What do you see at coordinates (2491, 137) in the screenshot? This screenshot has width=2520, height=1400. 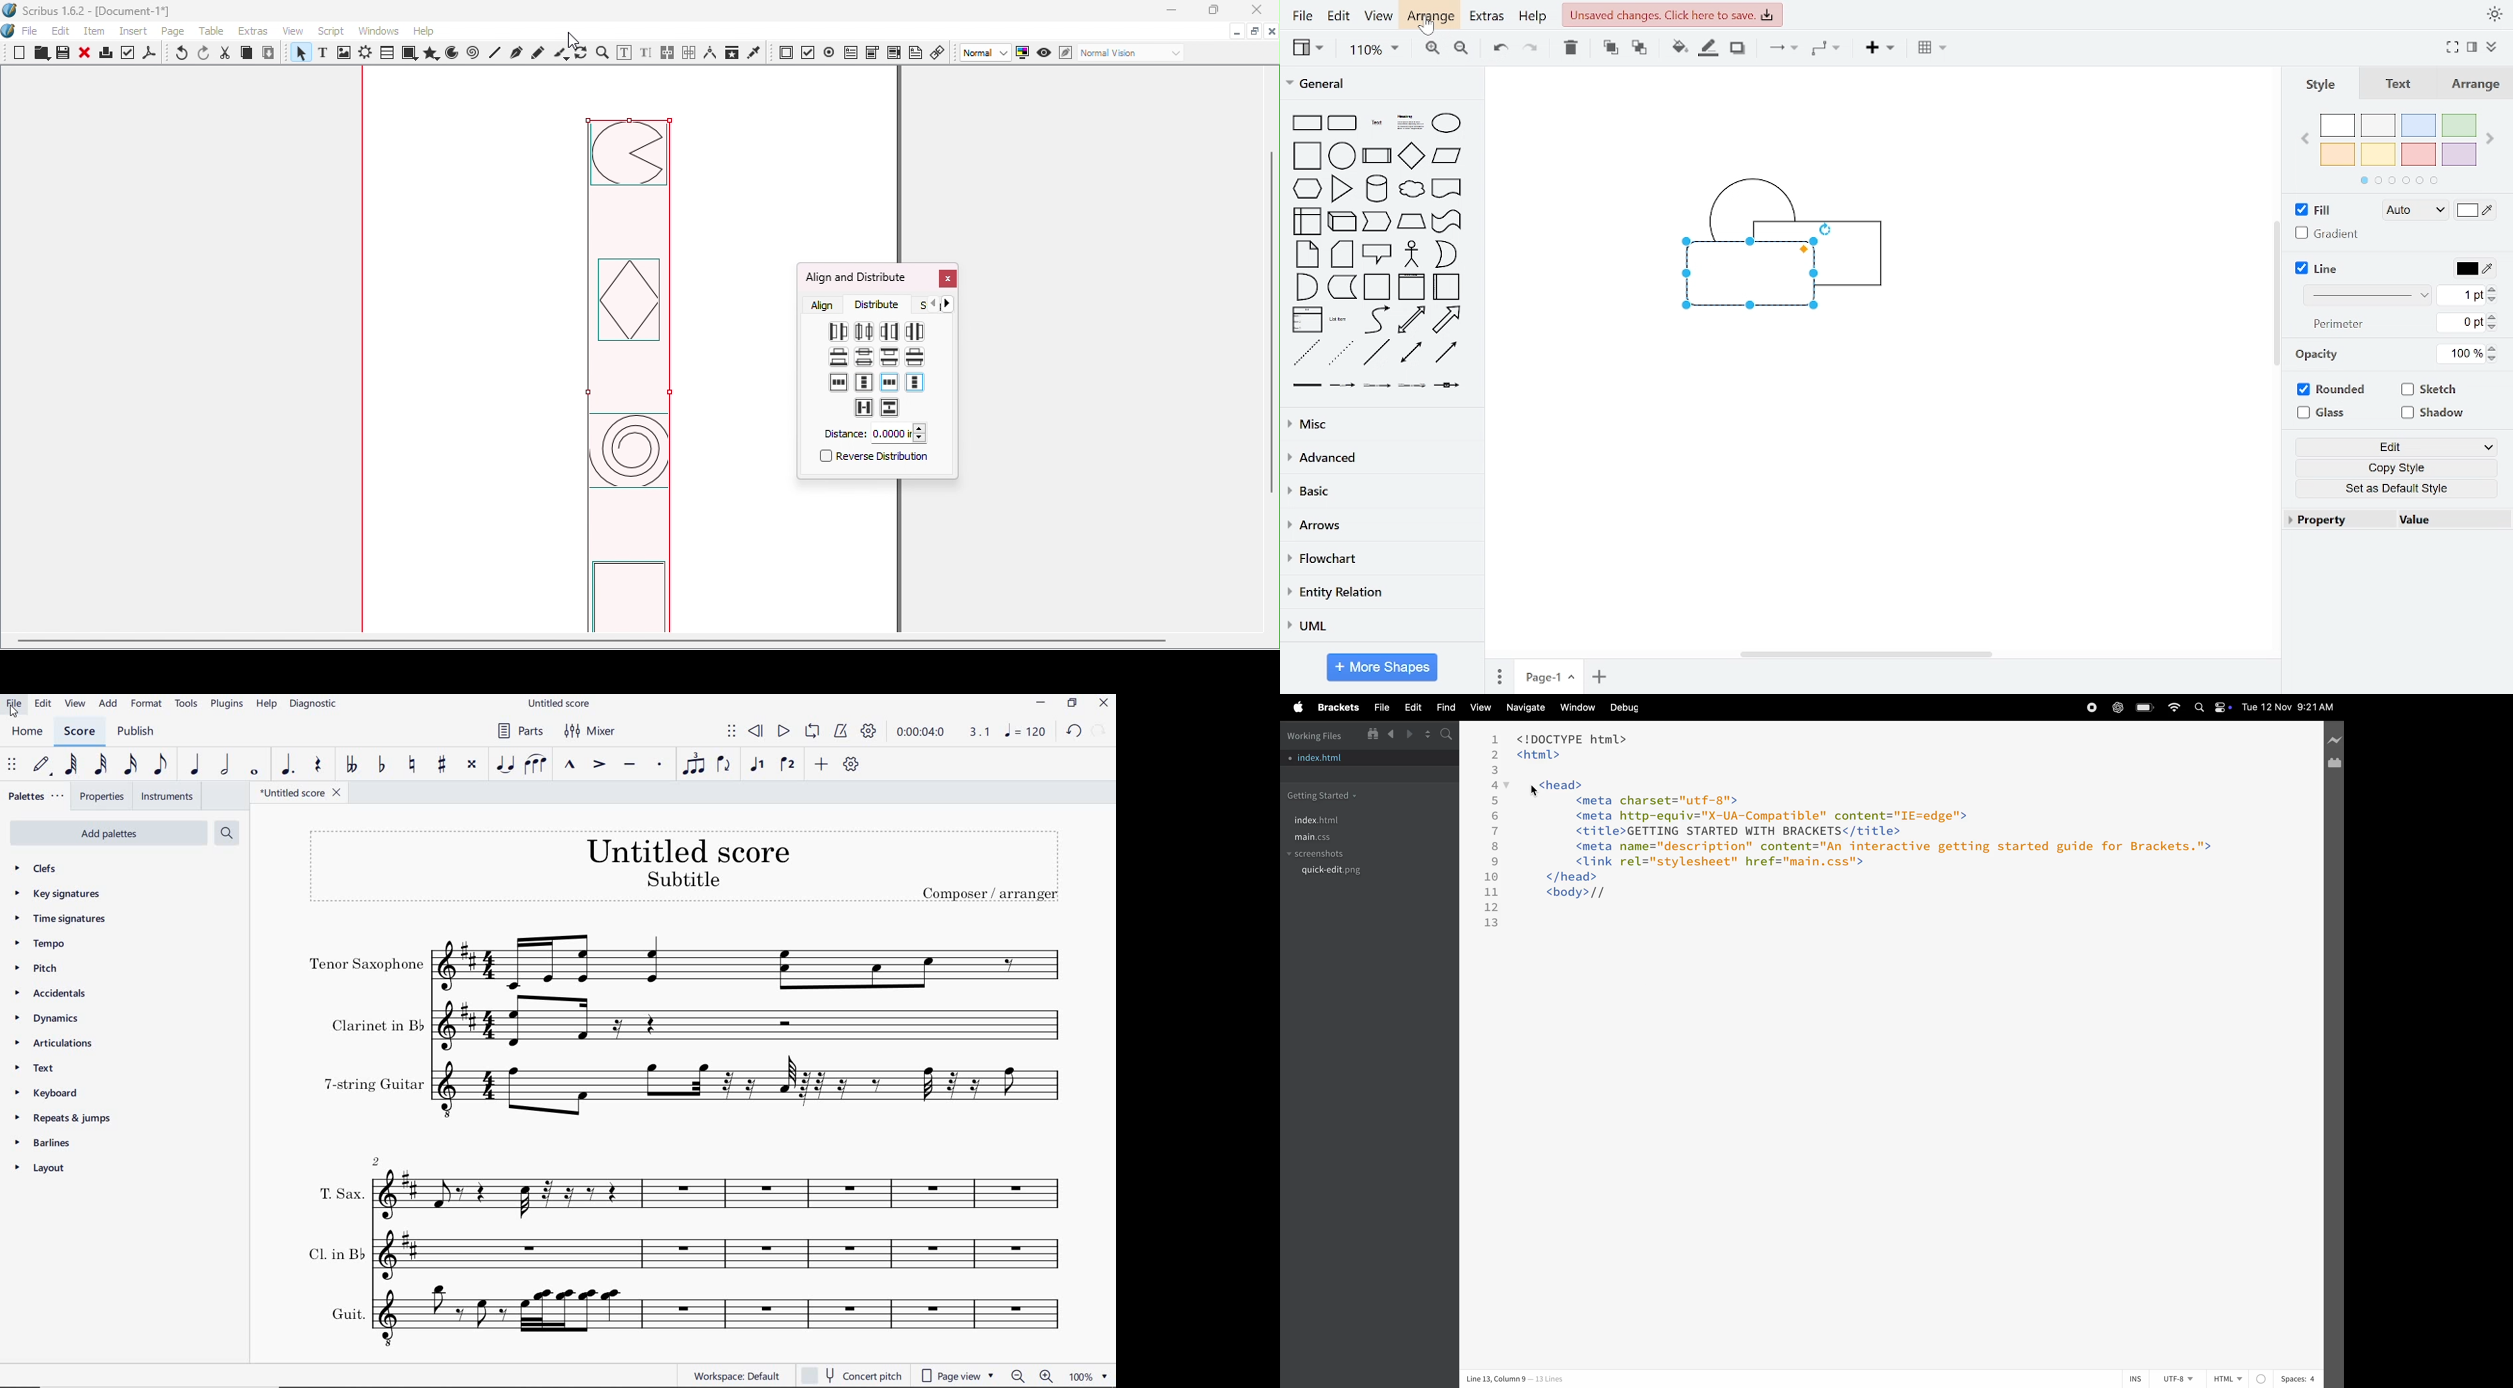 I see `next` at bounding box center [2491, 137].